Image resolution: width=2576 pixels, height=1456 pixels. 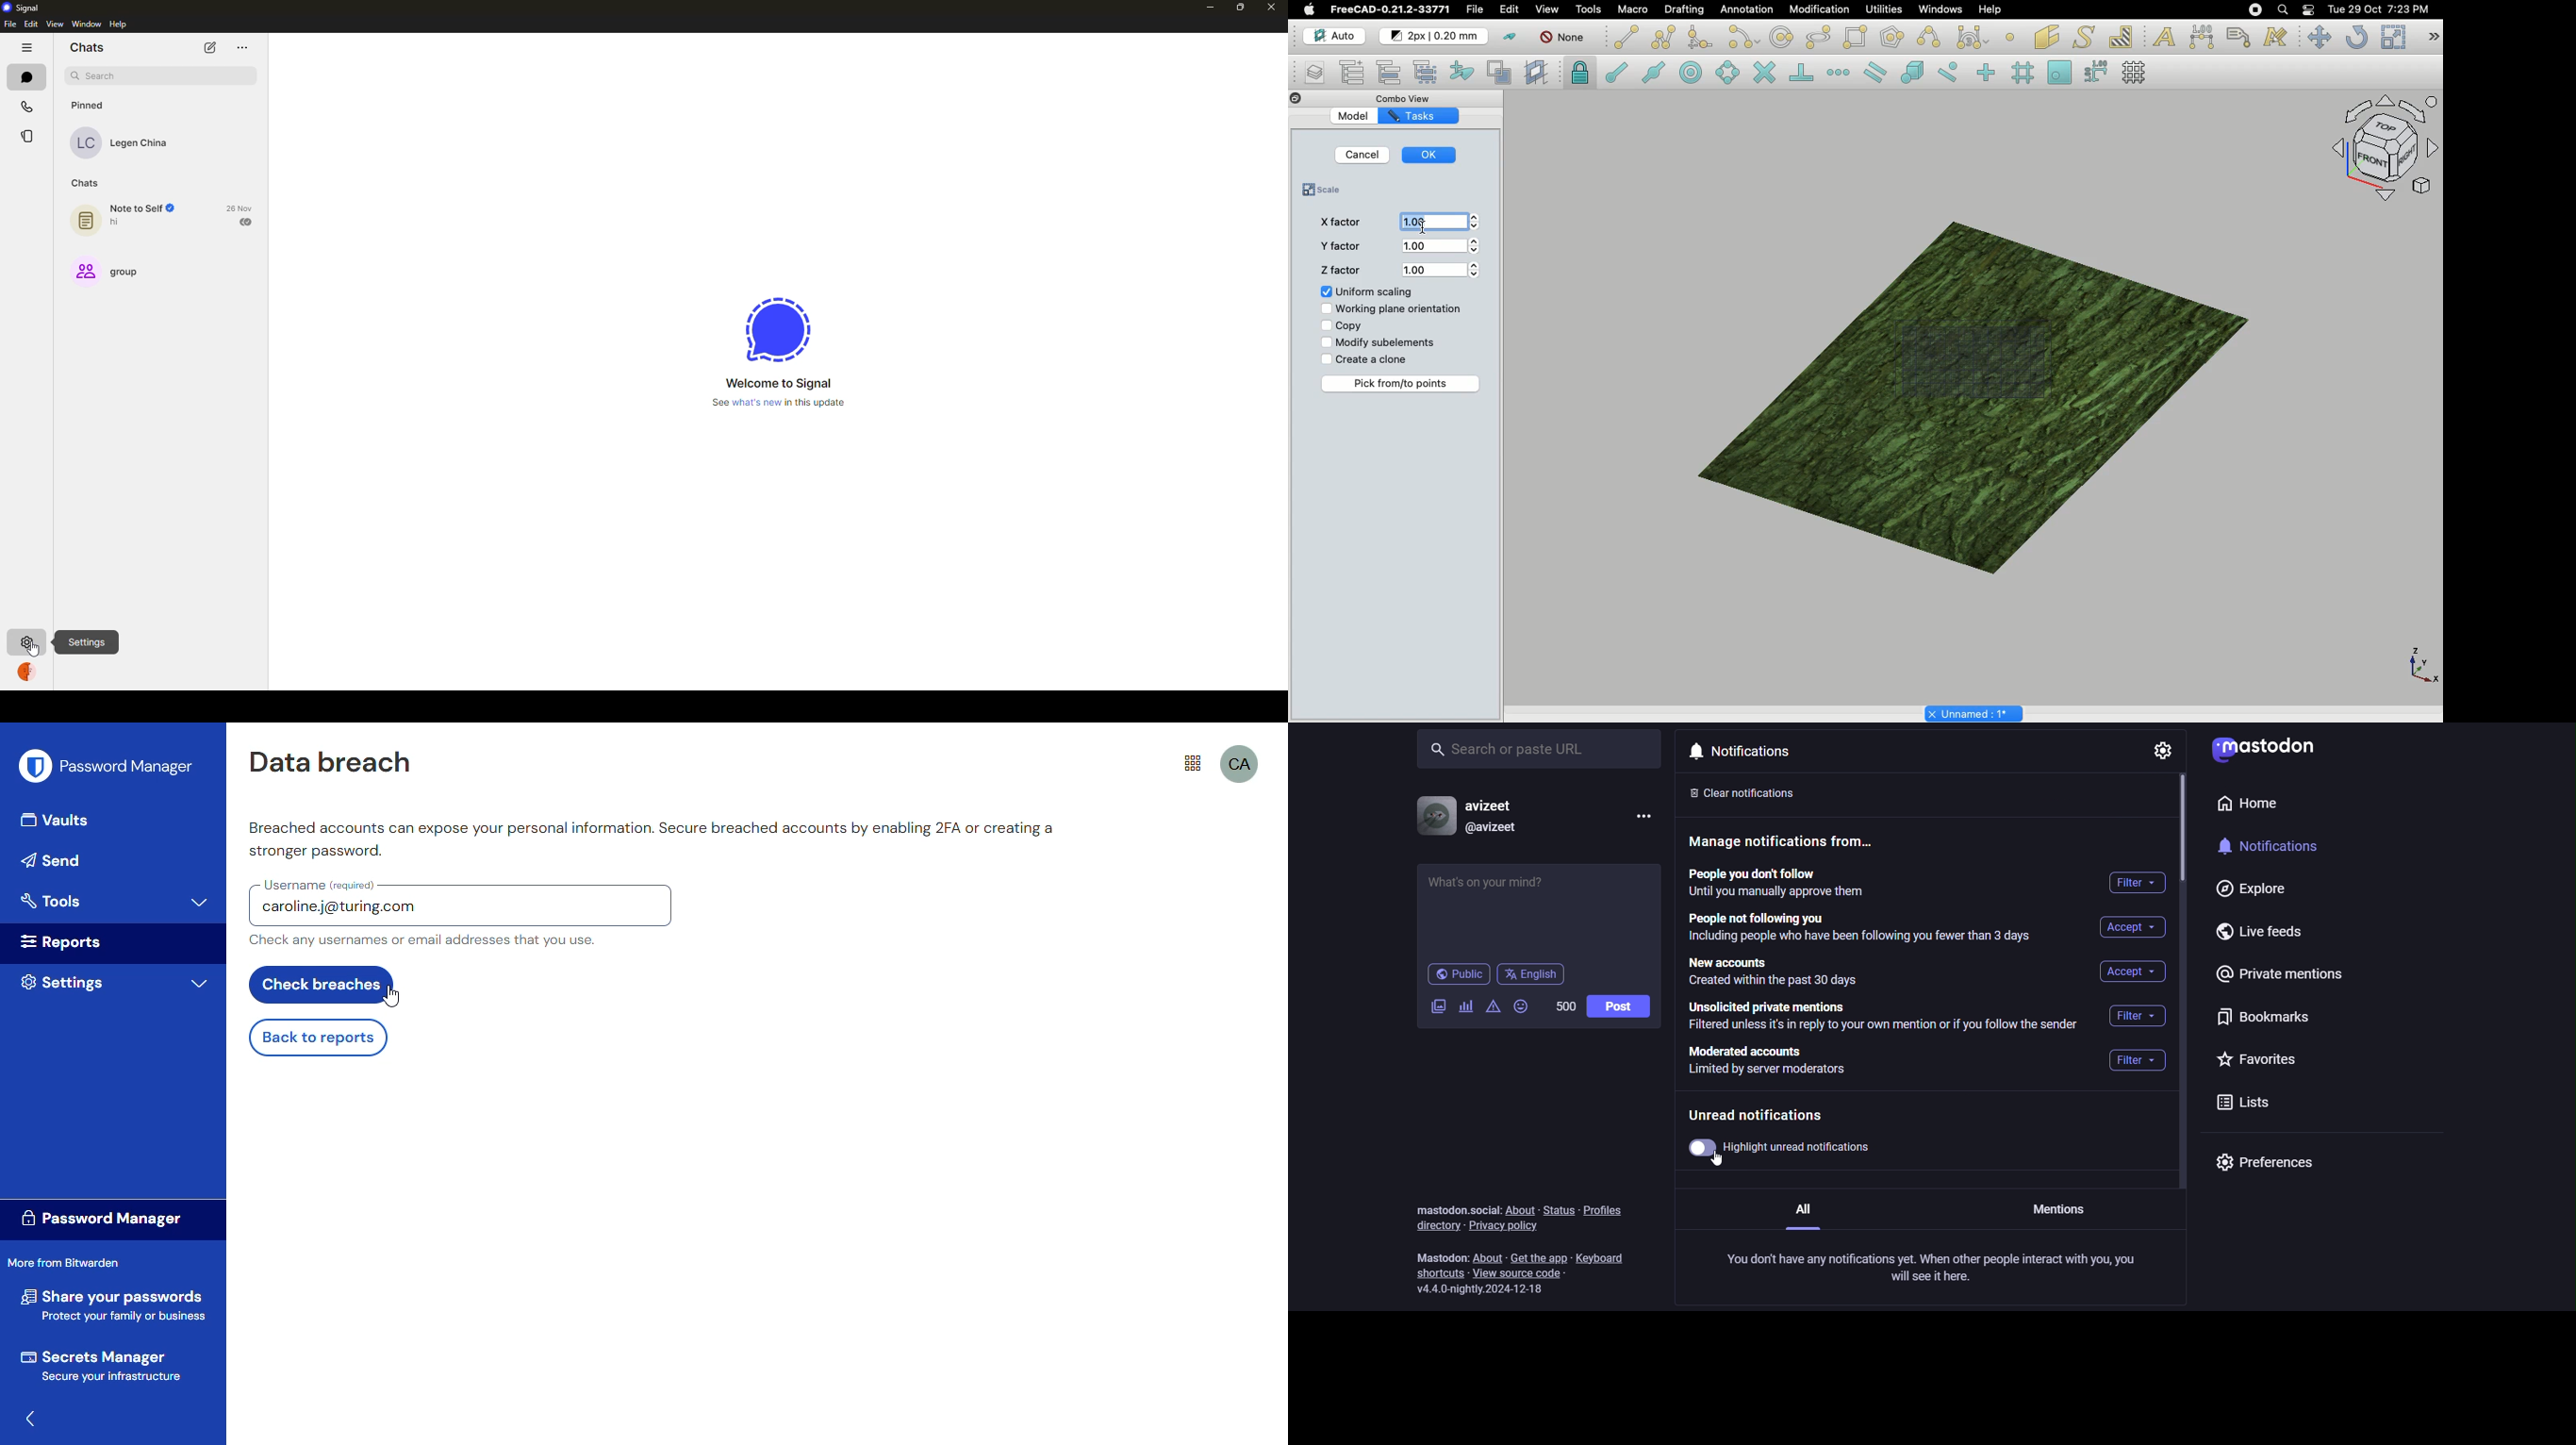 What do you see at coordinates (2245, 803) in the screenshot?
I see `home` at bounding box center [2245, 803].